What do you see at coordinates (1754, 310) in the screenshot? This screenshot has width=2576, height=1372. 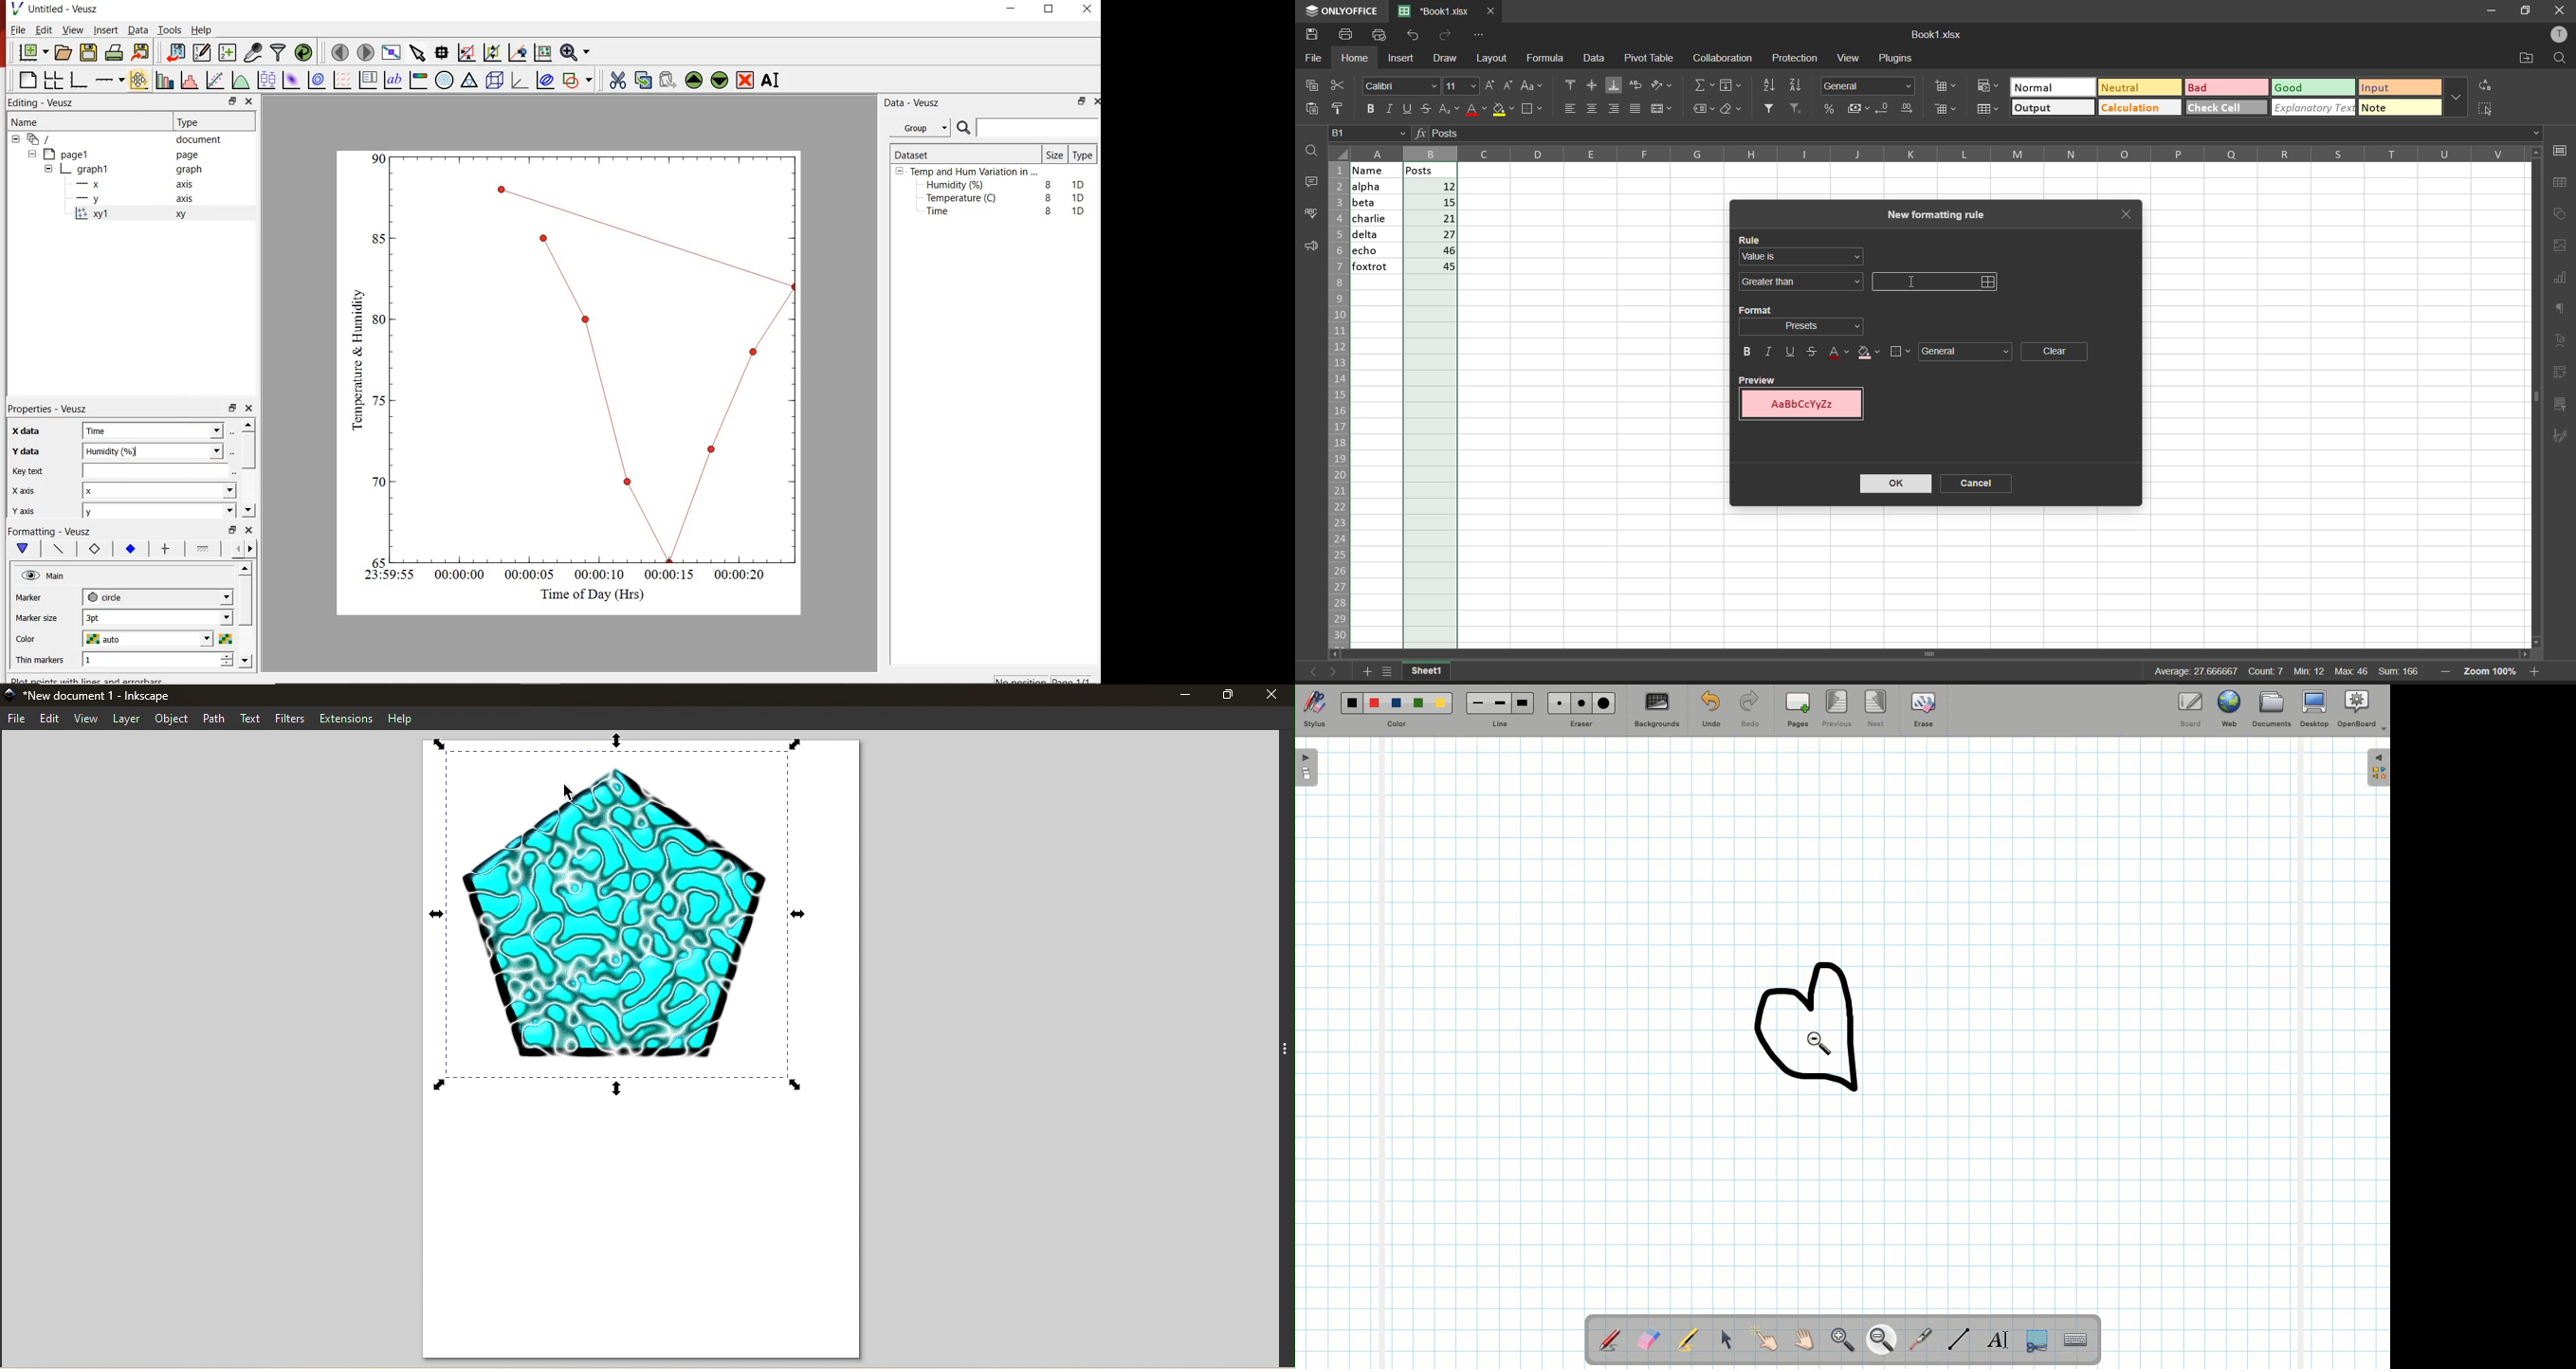 I see `format` at bounding box center [1754, 310].